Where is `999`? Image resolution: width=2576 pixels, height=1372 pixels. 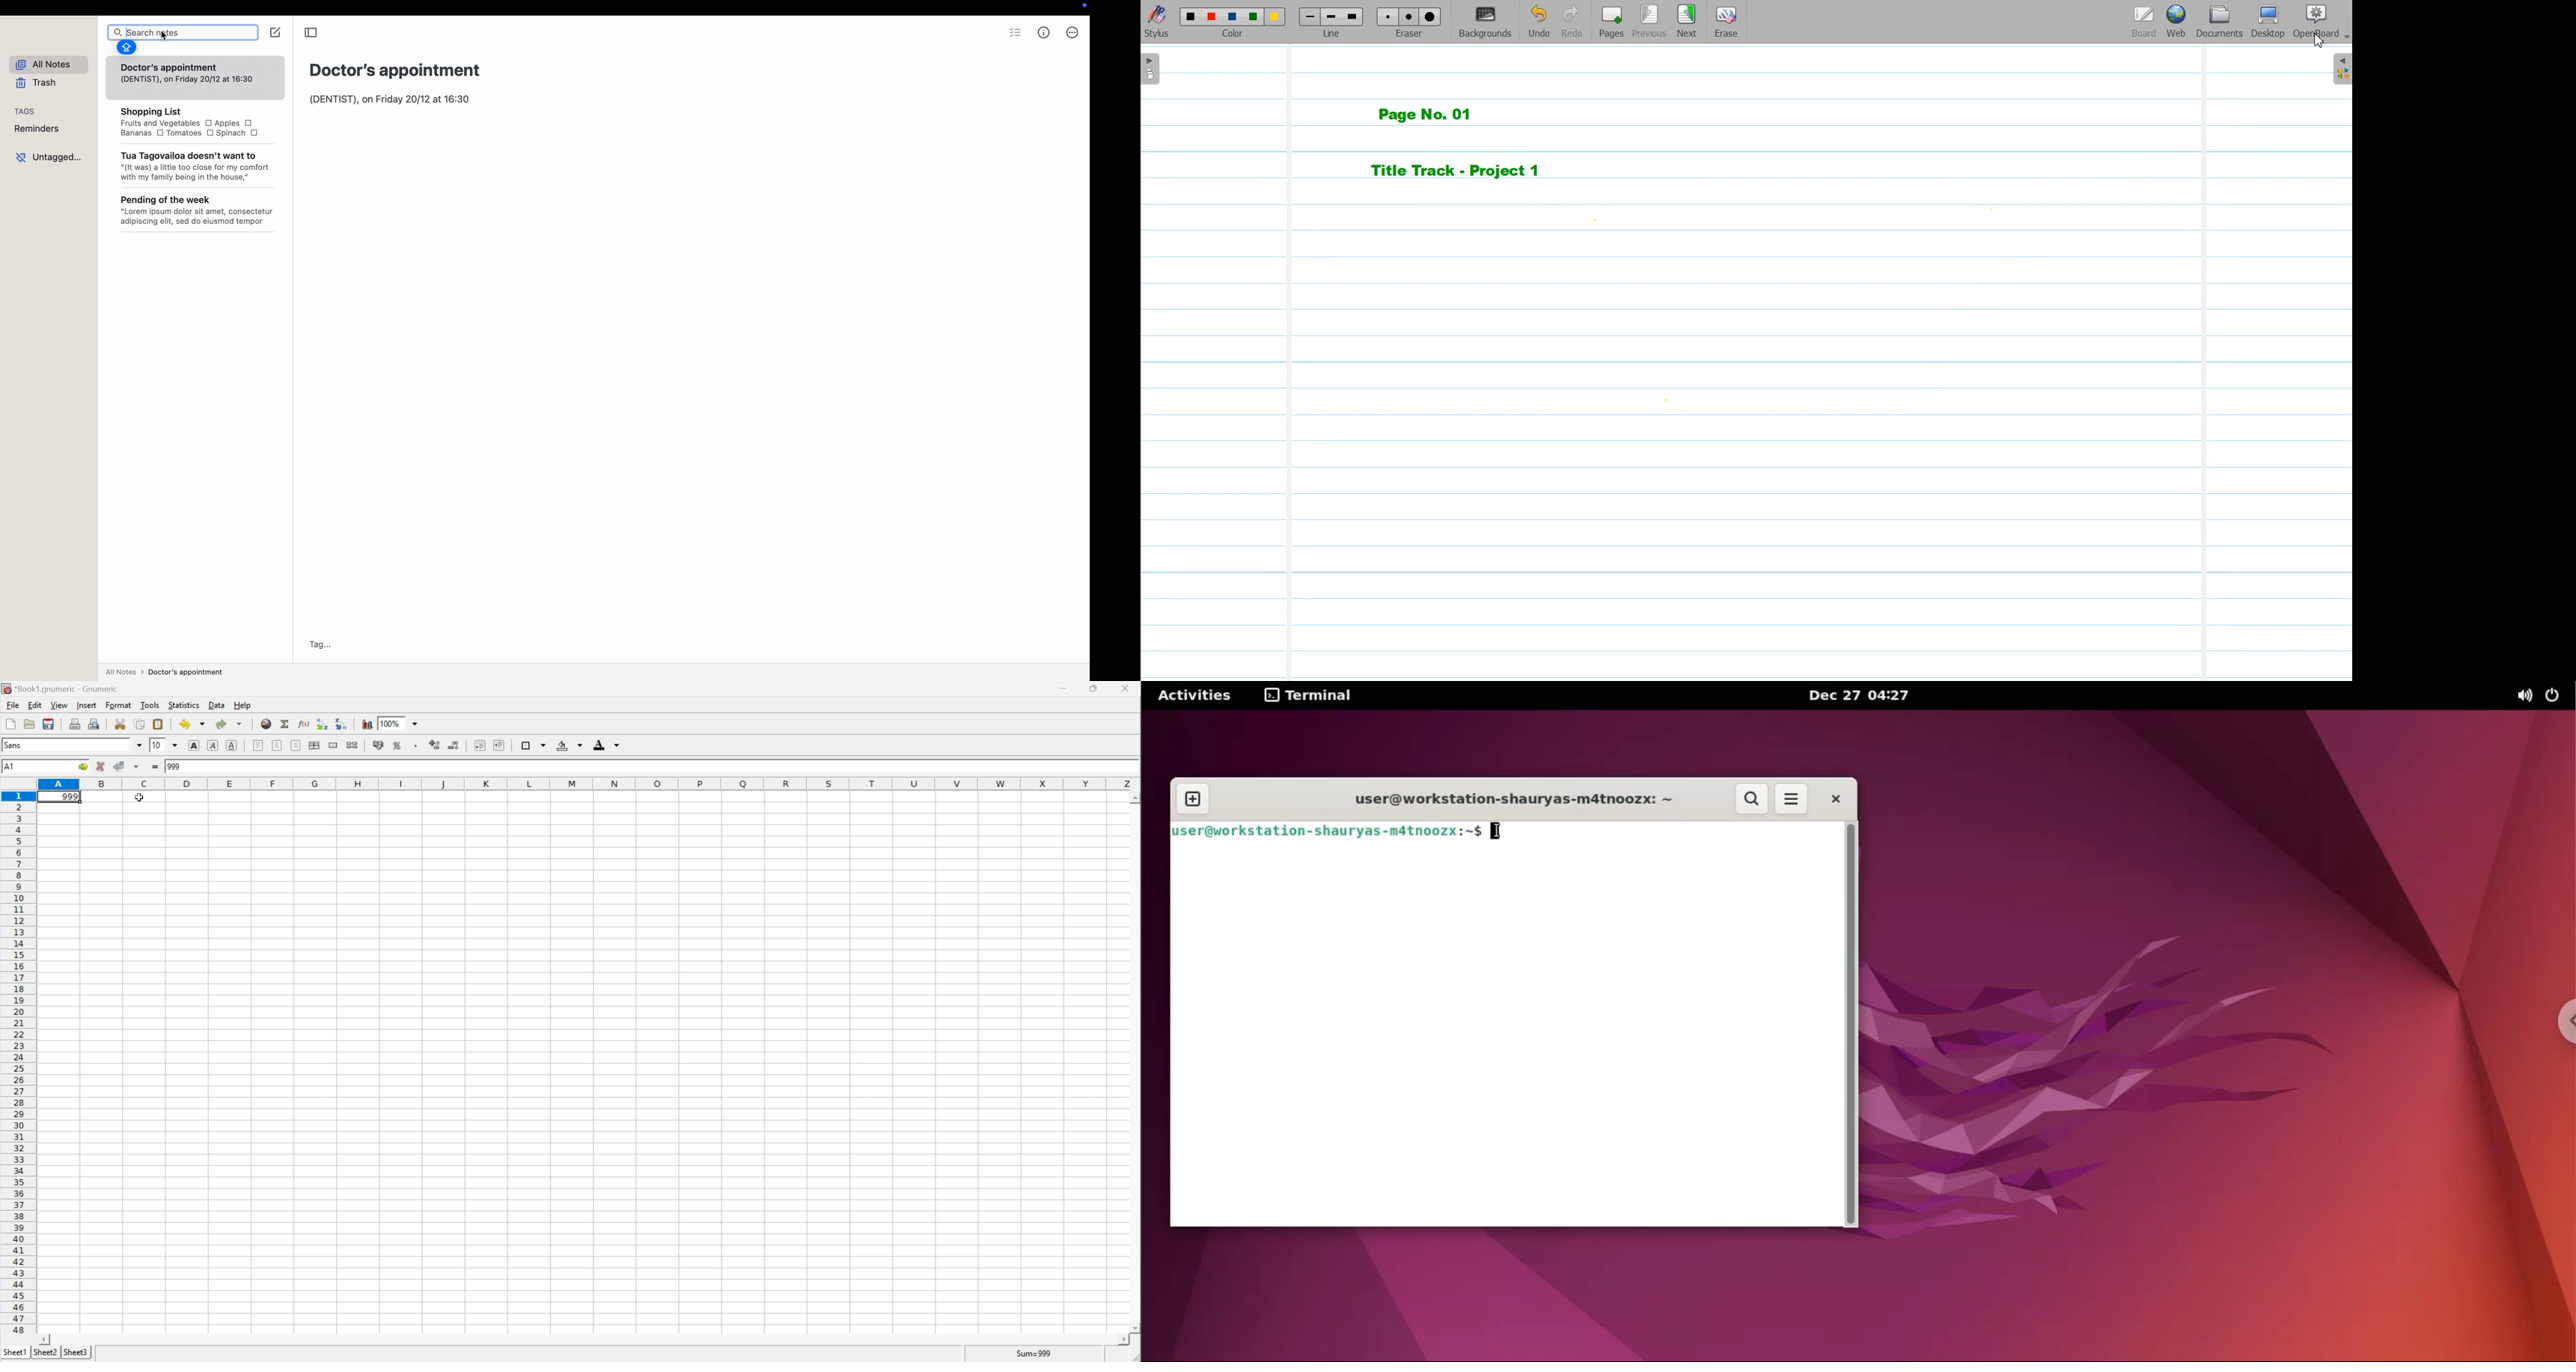 999 is located at coordinates (59, 798).